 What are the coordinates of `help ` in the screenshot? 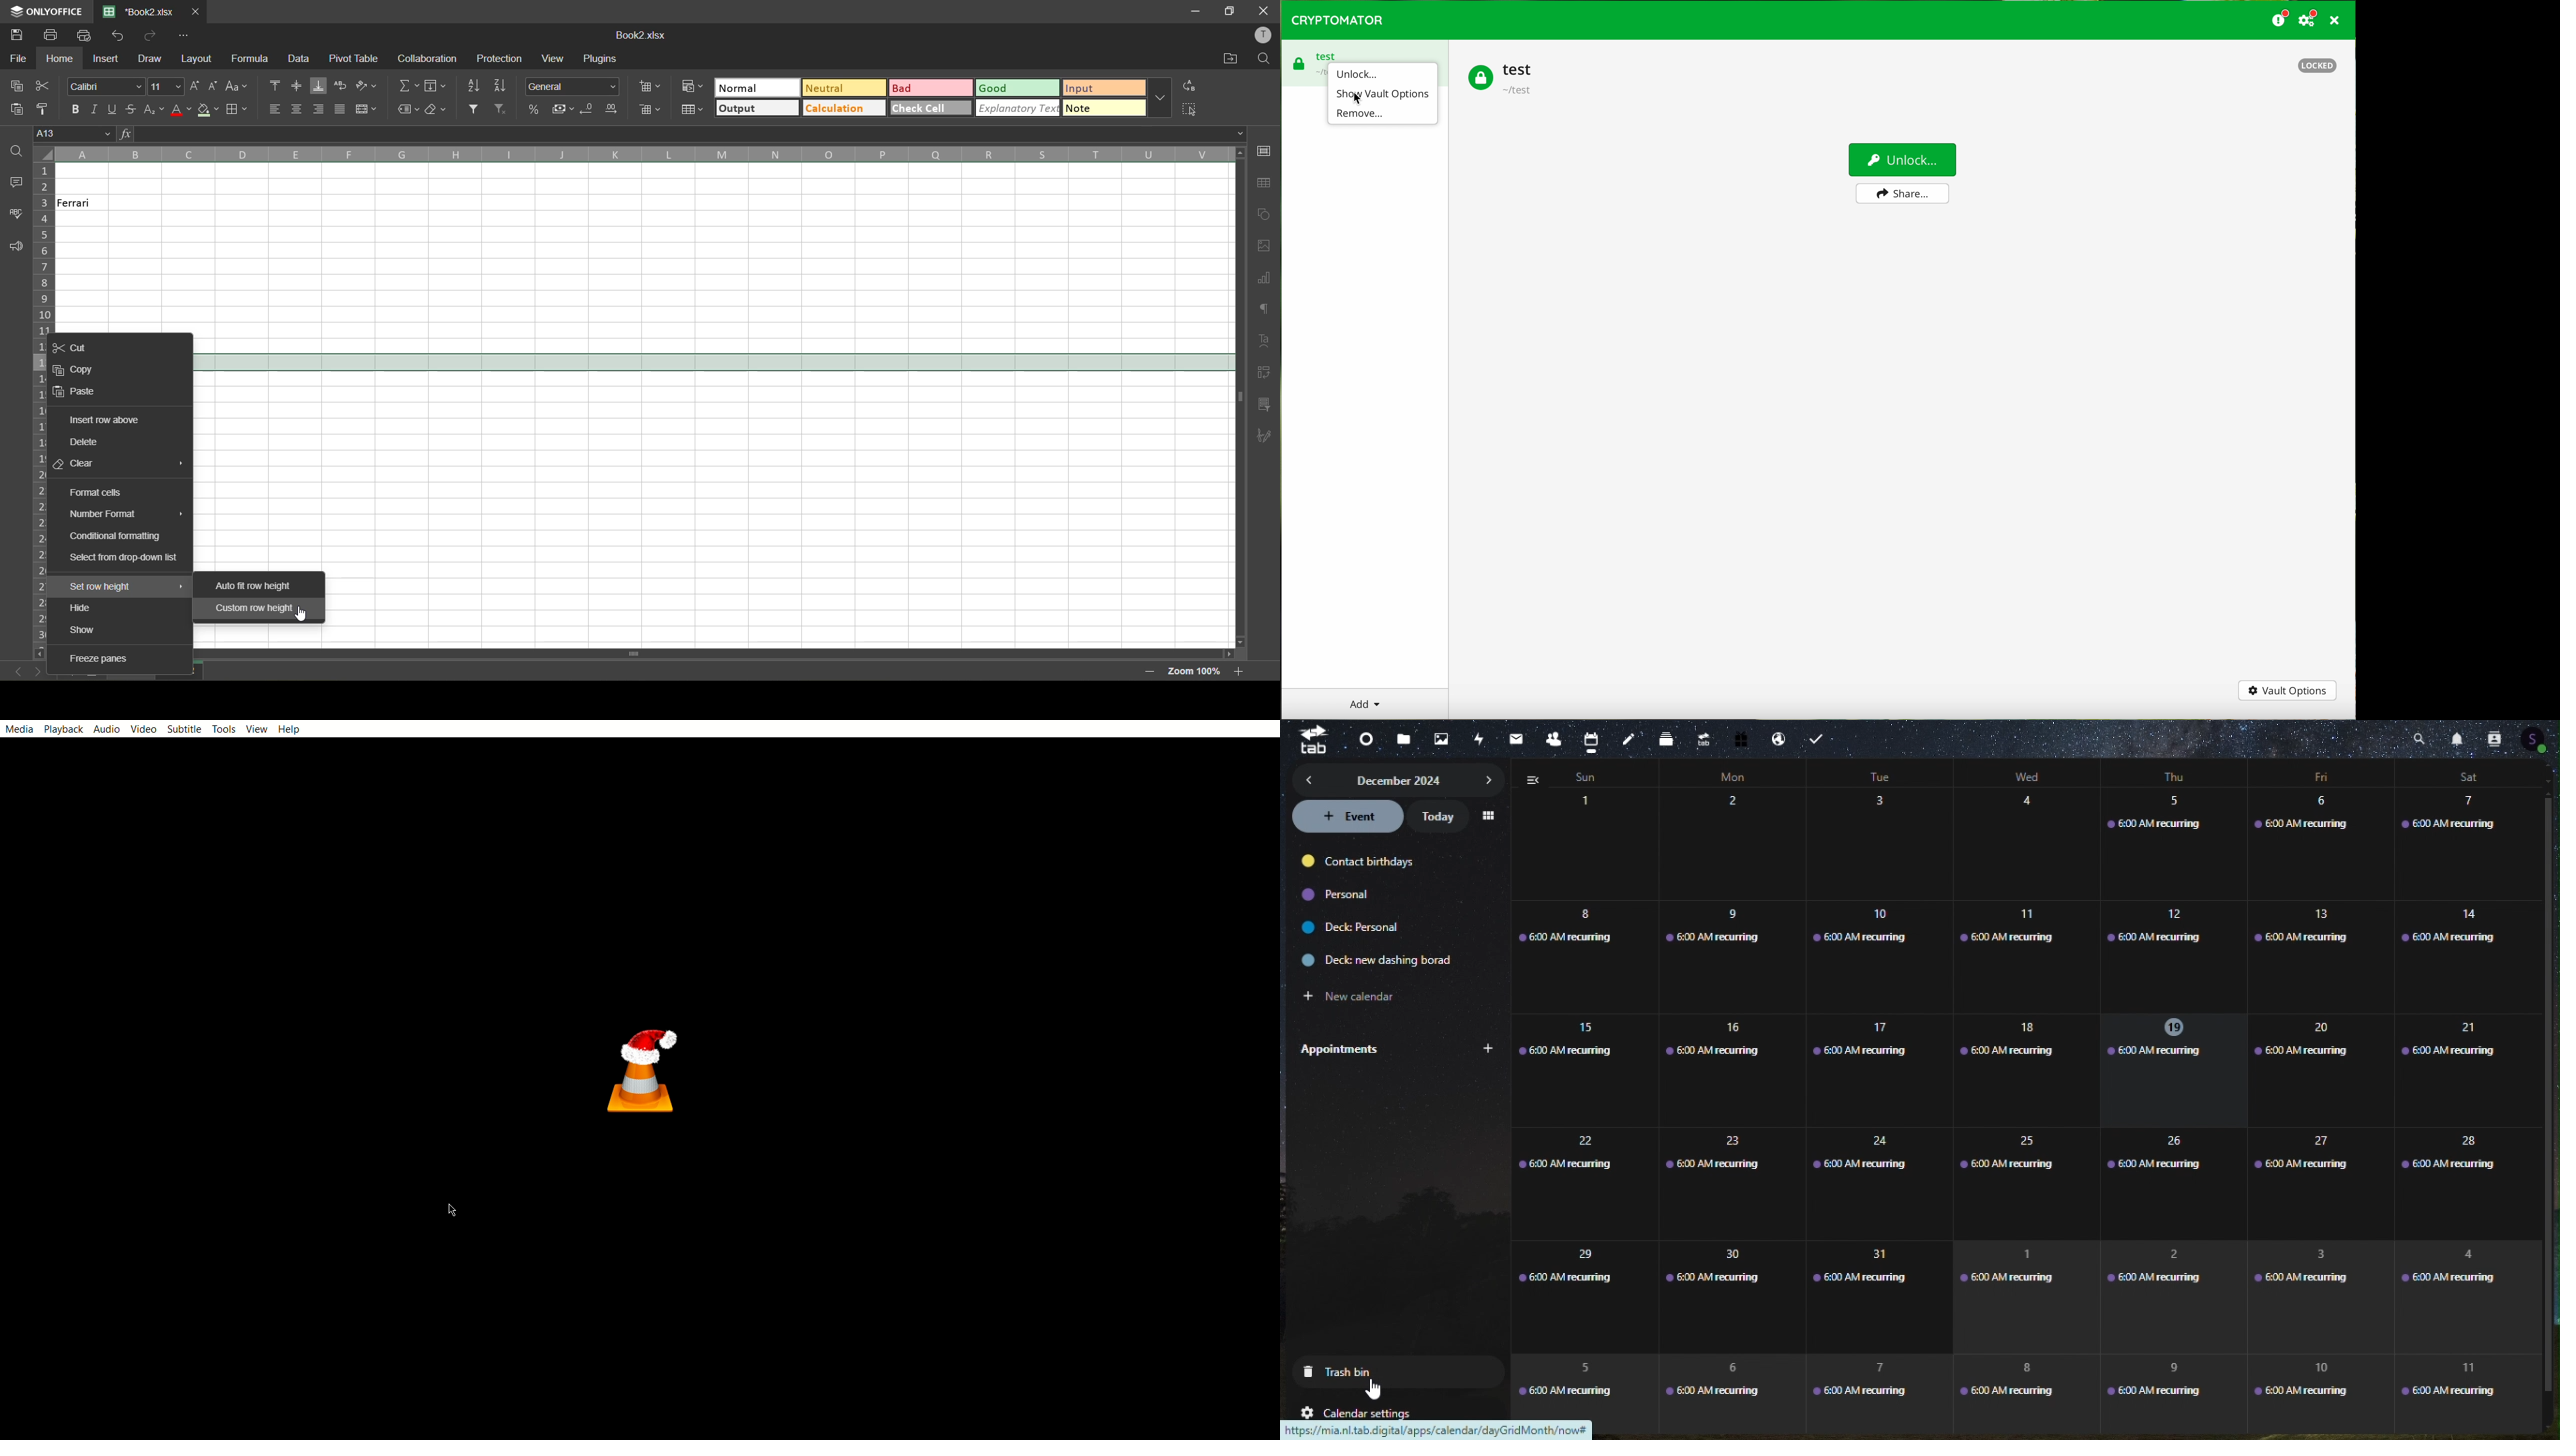 It's located at (291, 731).